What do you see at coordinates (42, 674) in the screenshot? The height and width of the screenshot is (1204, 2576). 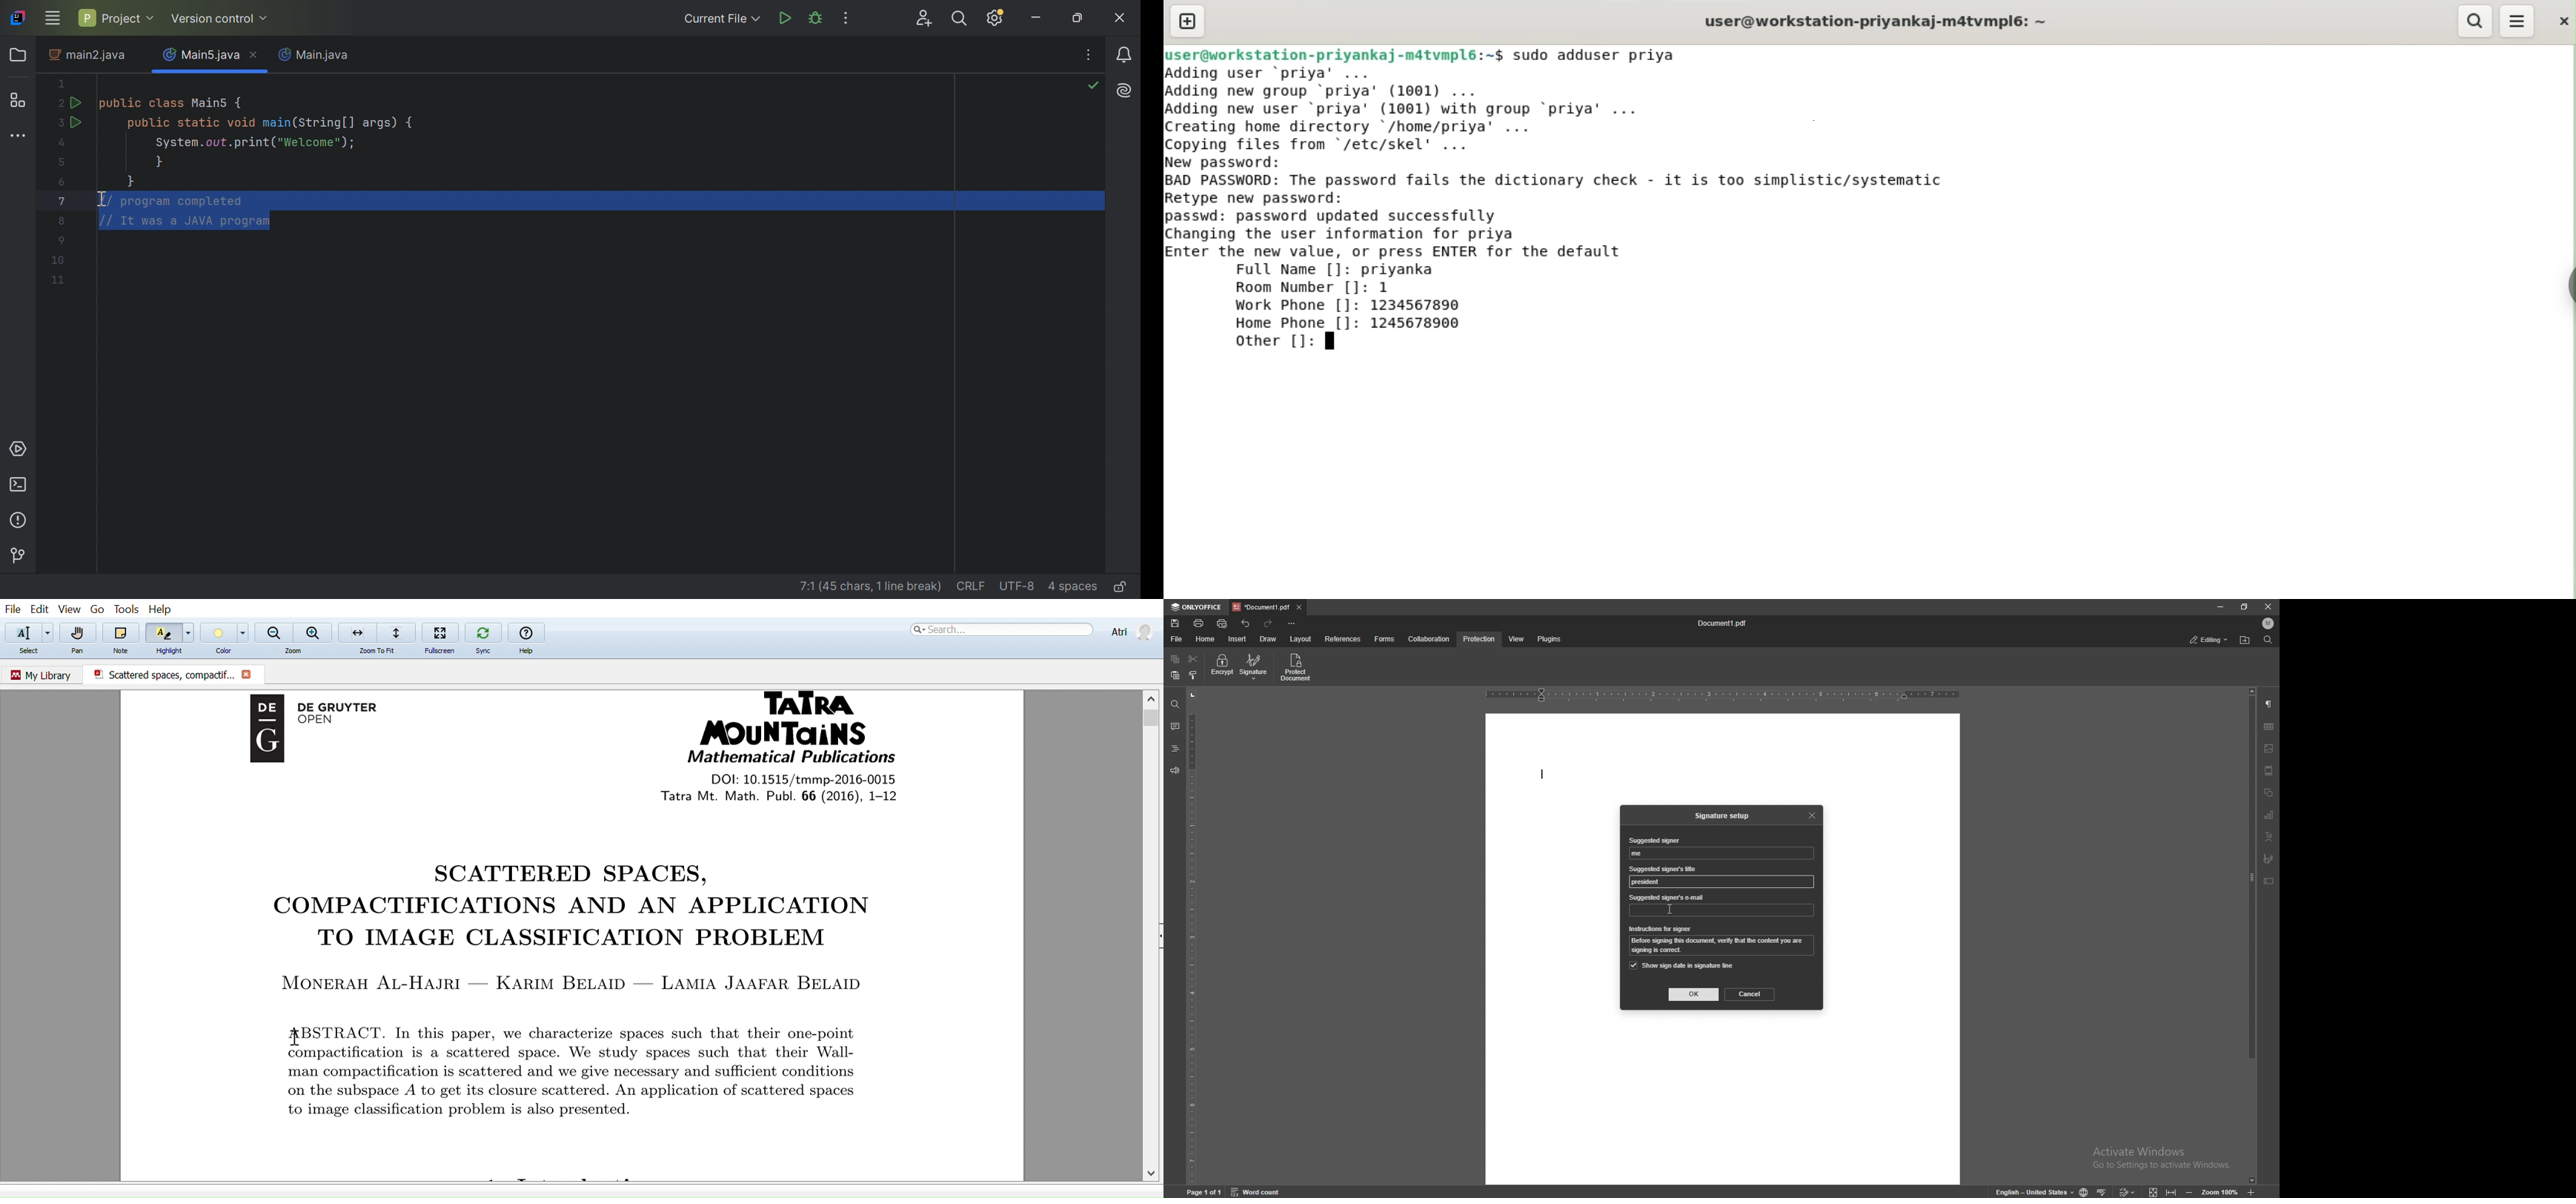 I see `Go to my library` at bounding box center [42, 674].